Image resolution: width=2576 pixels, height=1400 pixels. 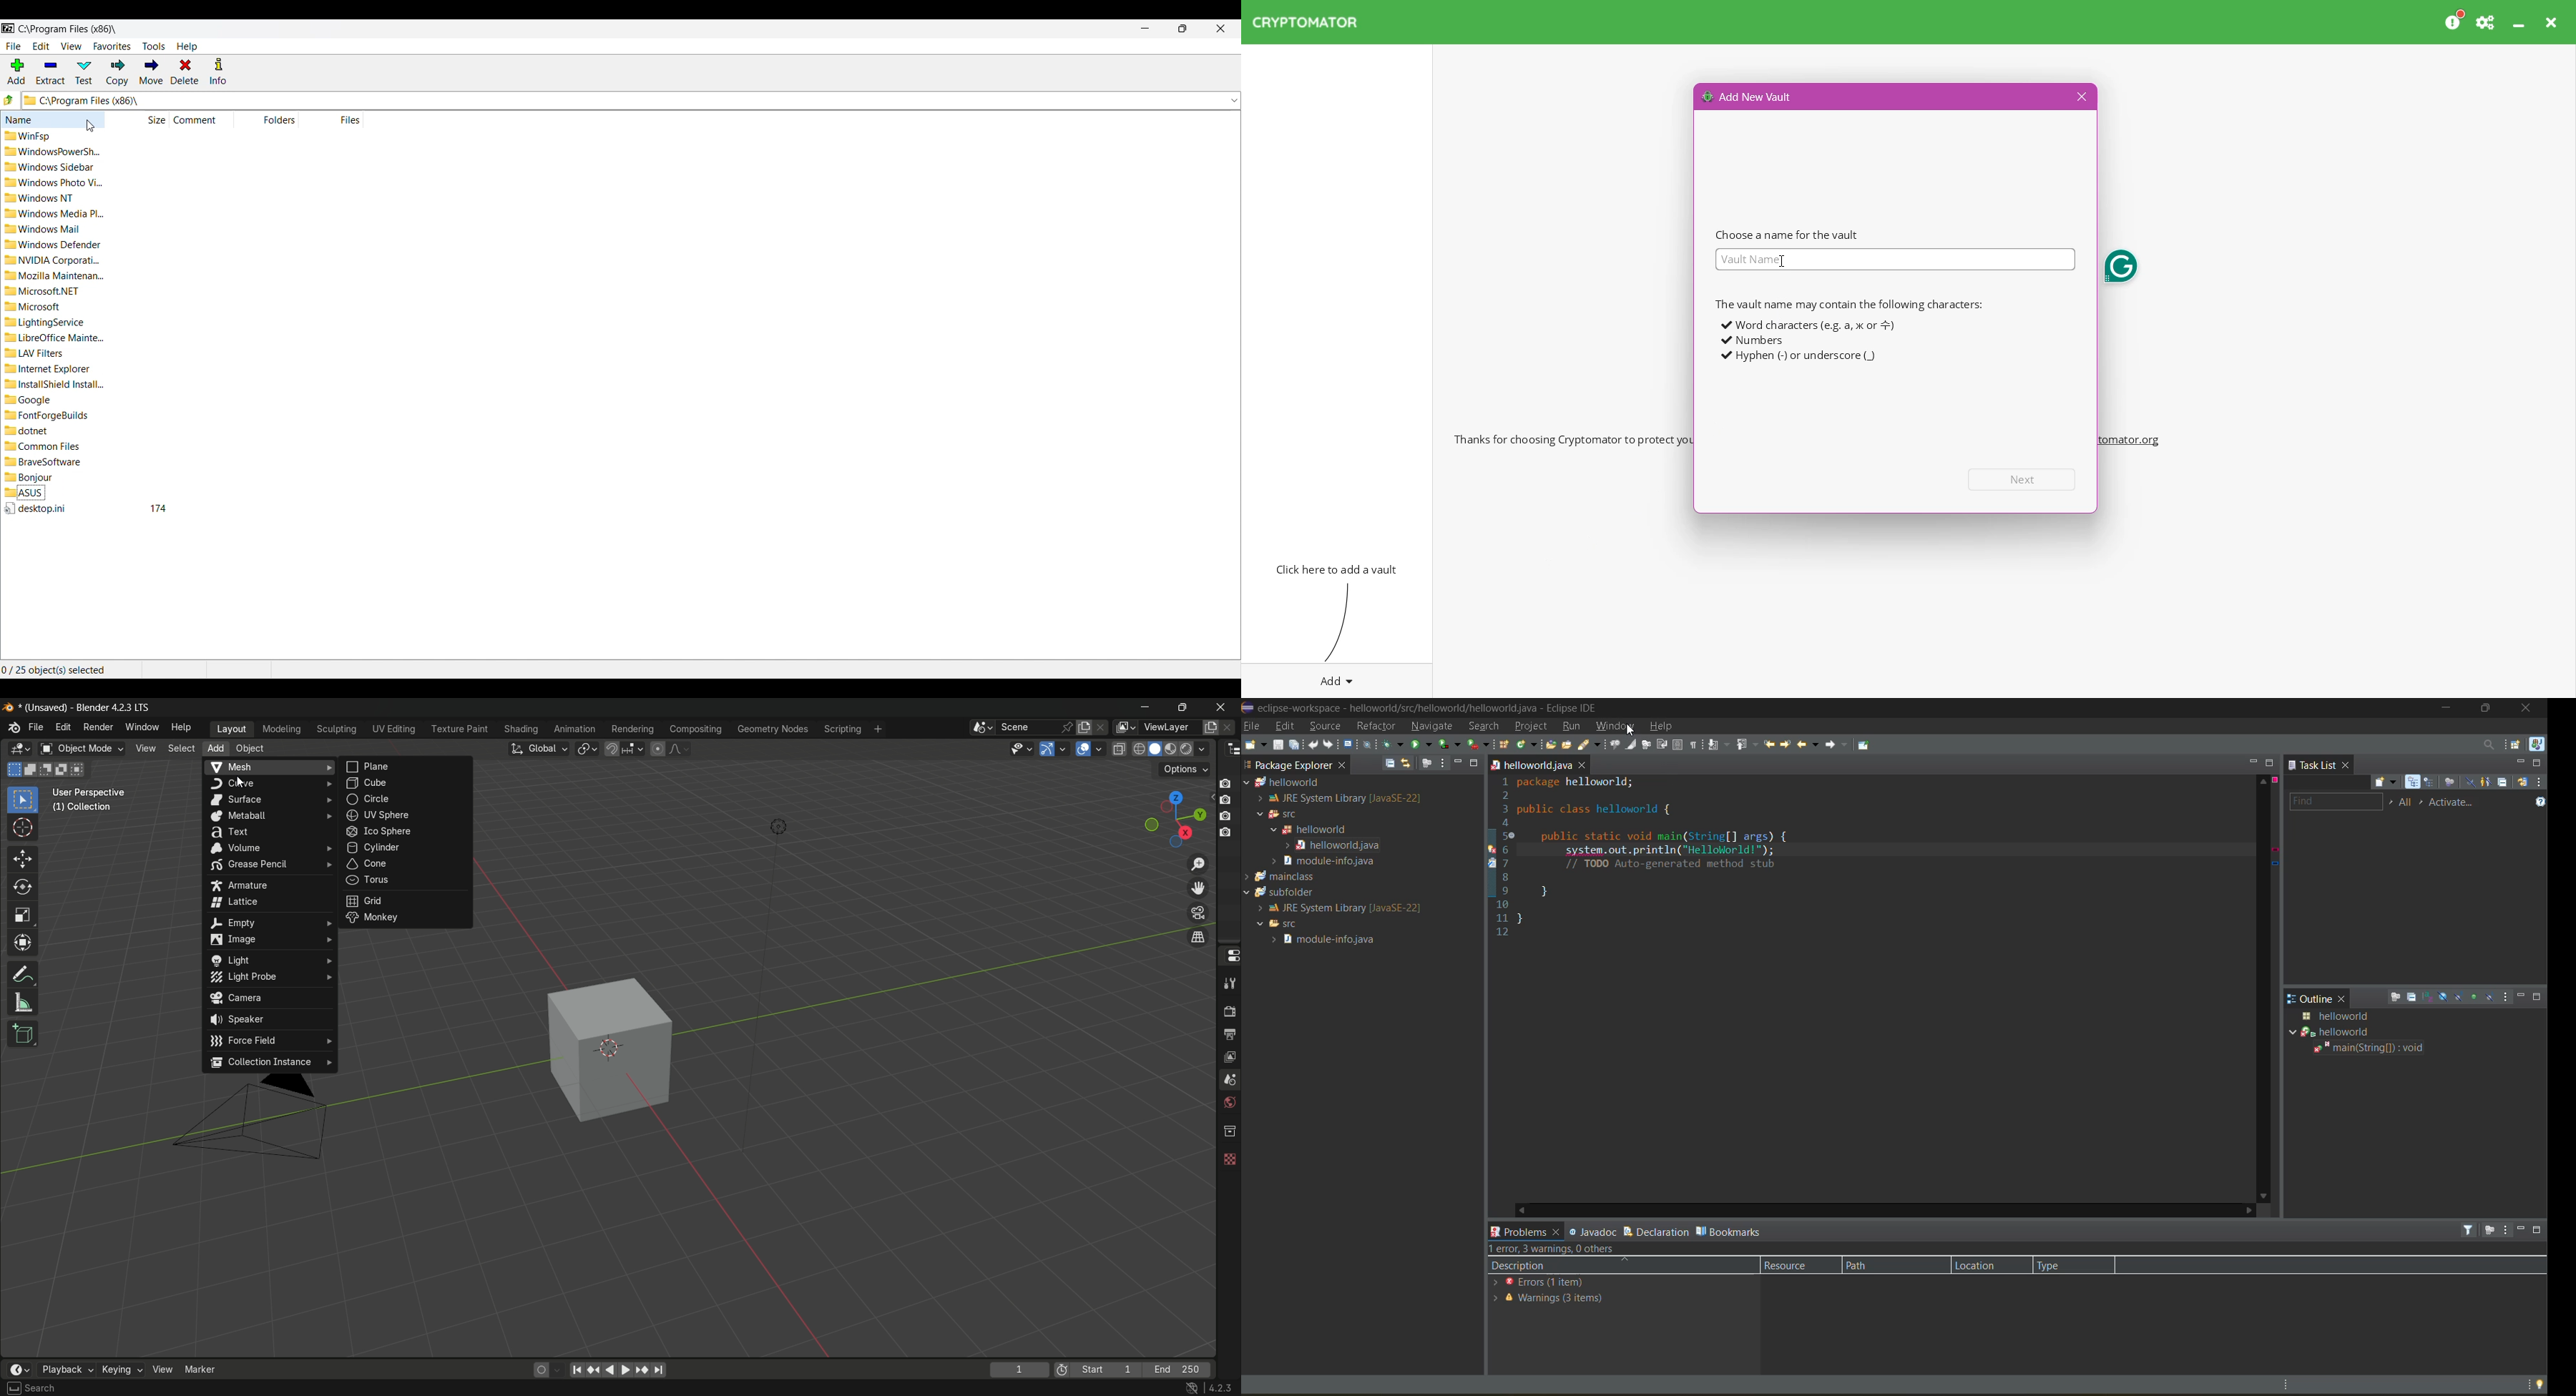 I want to click on show tasks UI legend, so click(x=2539, y=801).